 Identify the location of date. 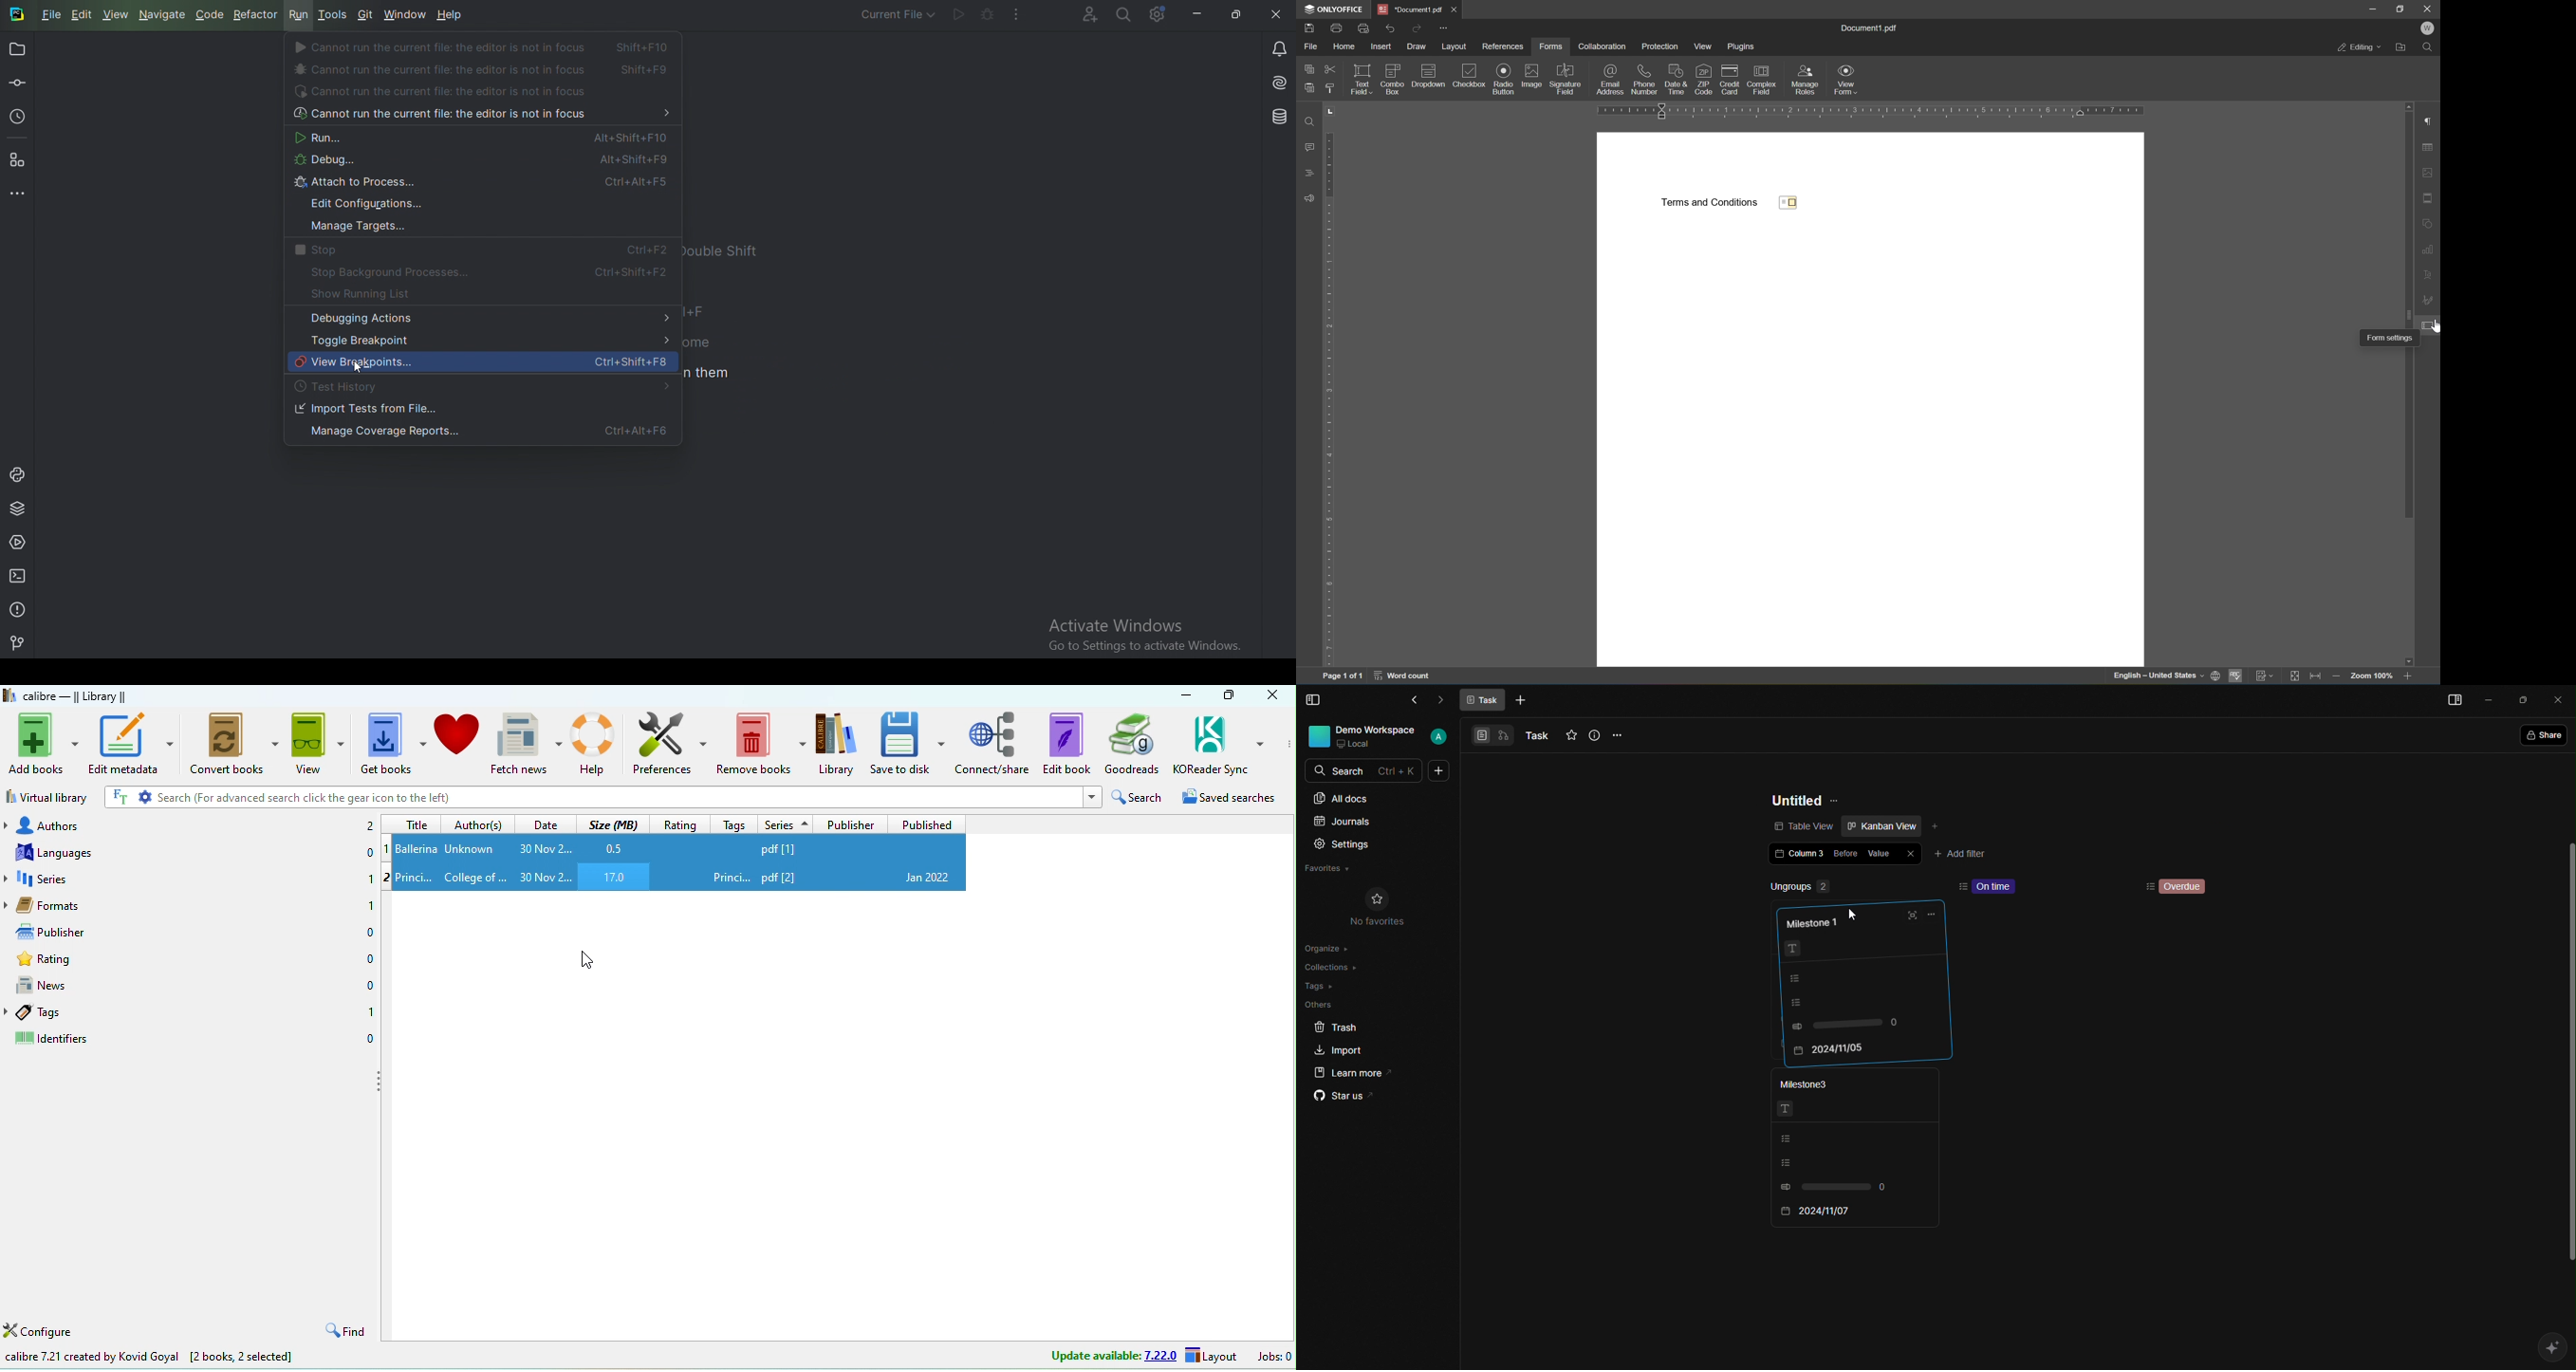
(547, 824).